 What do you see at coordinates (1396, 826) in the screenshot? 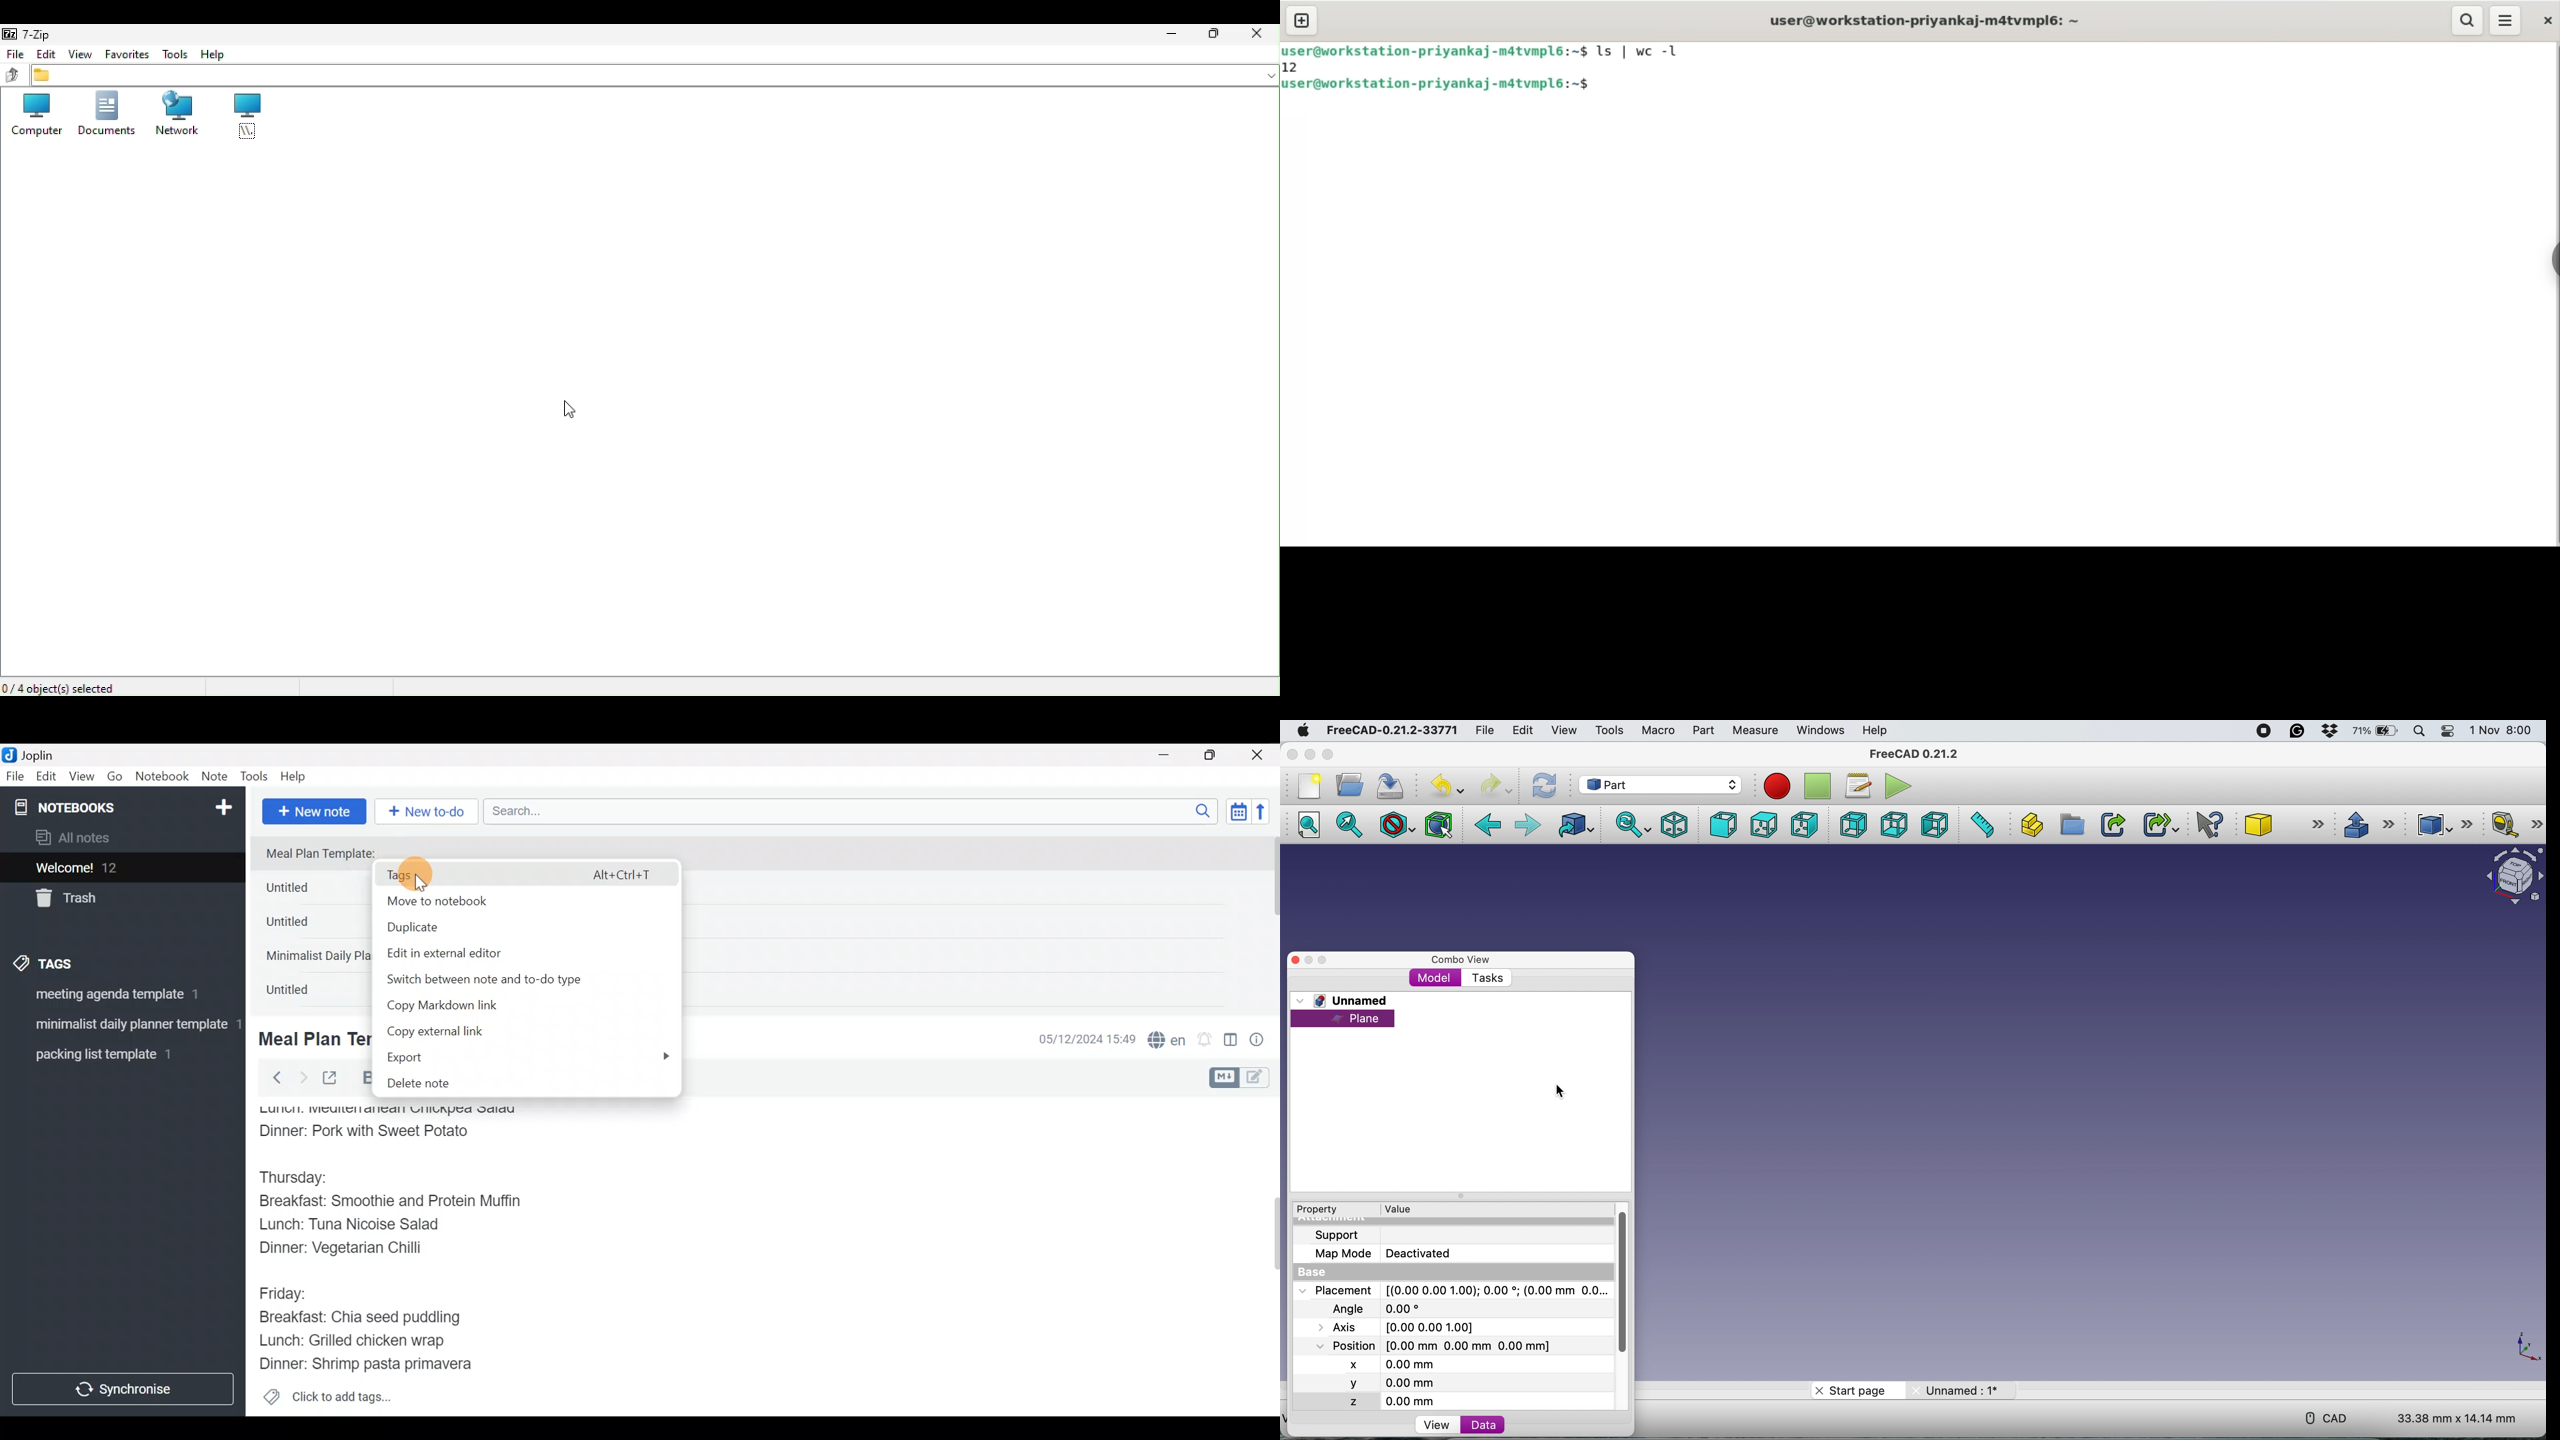
I see `draw style` at bounding box center [1396, 826].